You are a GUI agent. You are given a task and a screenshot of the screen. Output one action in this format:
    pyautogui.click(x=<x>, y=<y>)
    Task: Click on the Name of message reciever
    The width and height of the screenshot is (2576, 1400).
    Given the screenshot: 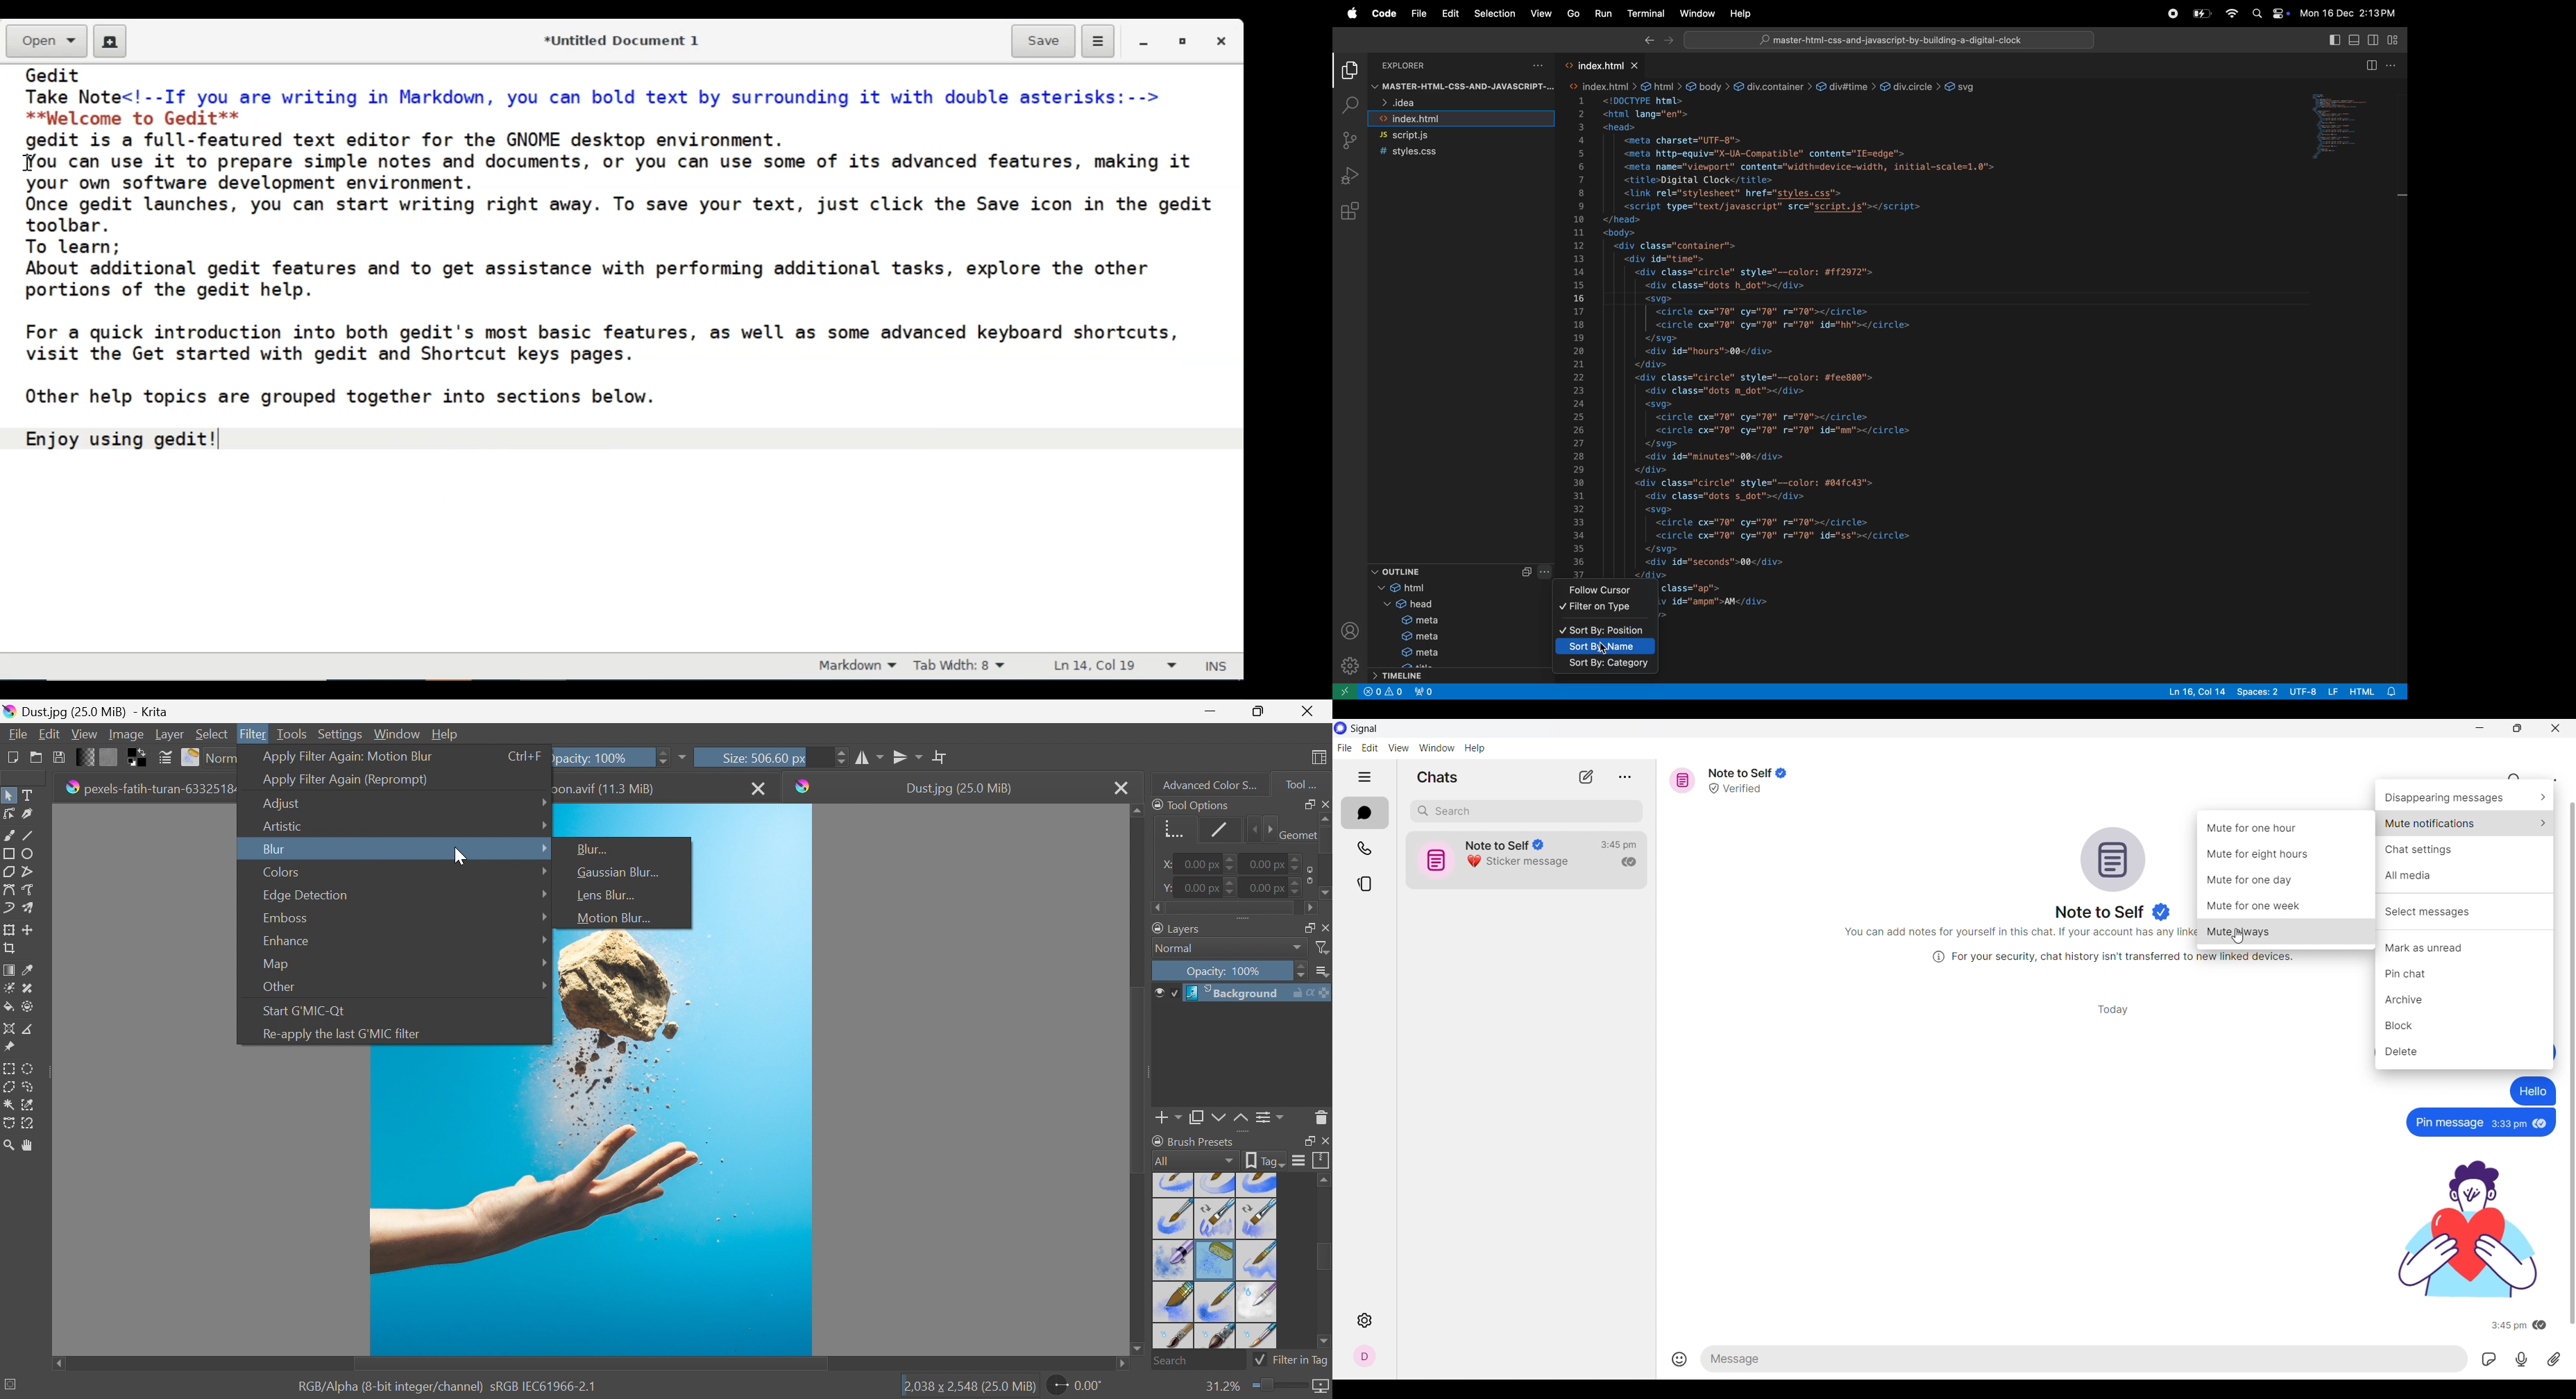 What is the action you would take?
    pyautogui.click(x=2100, y=912)
    